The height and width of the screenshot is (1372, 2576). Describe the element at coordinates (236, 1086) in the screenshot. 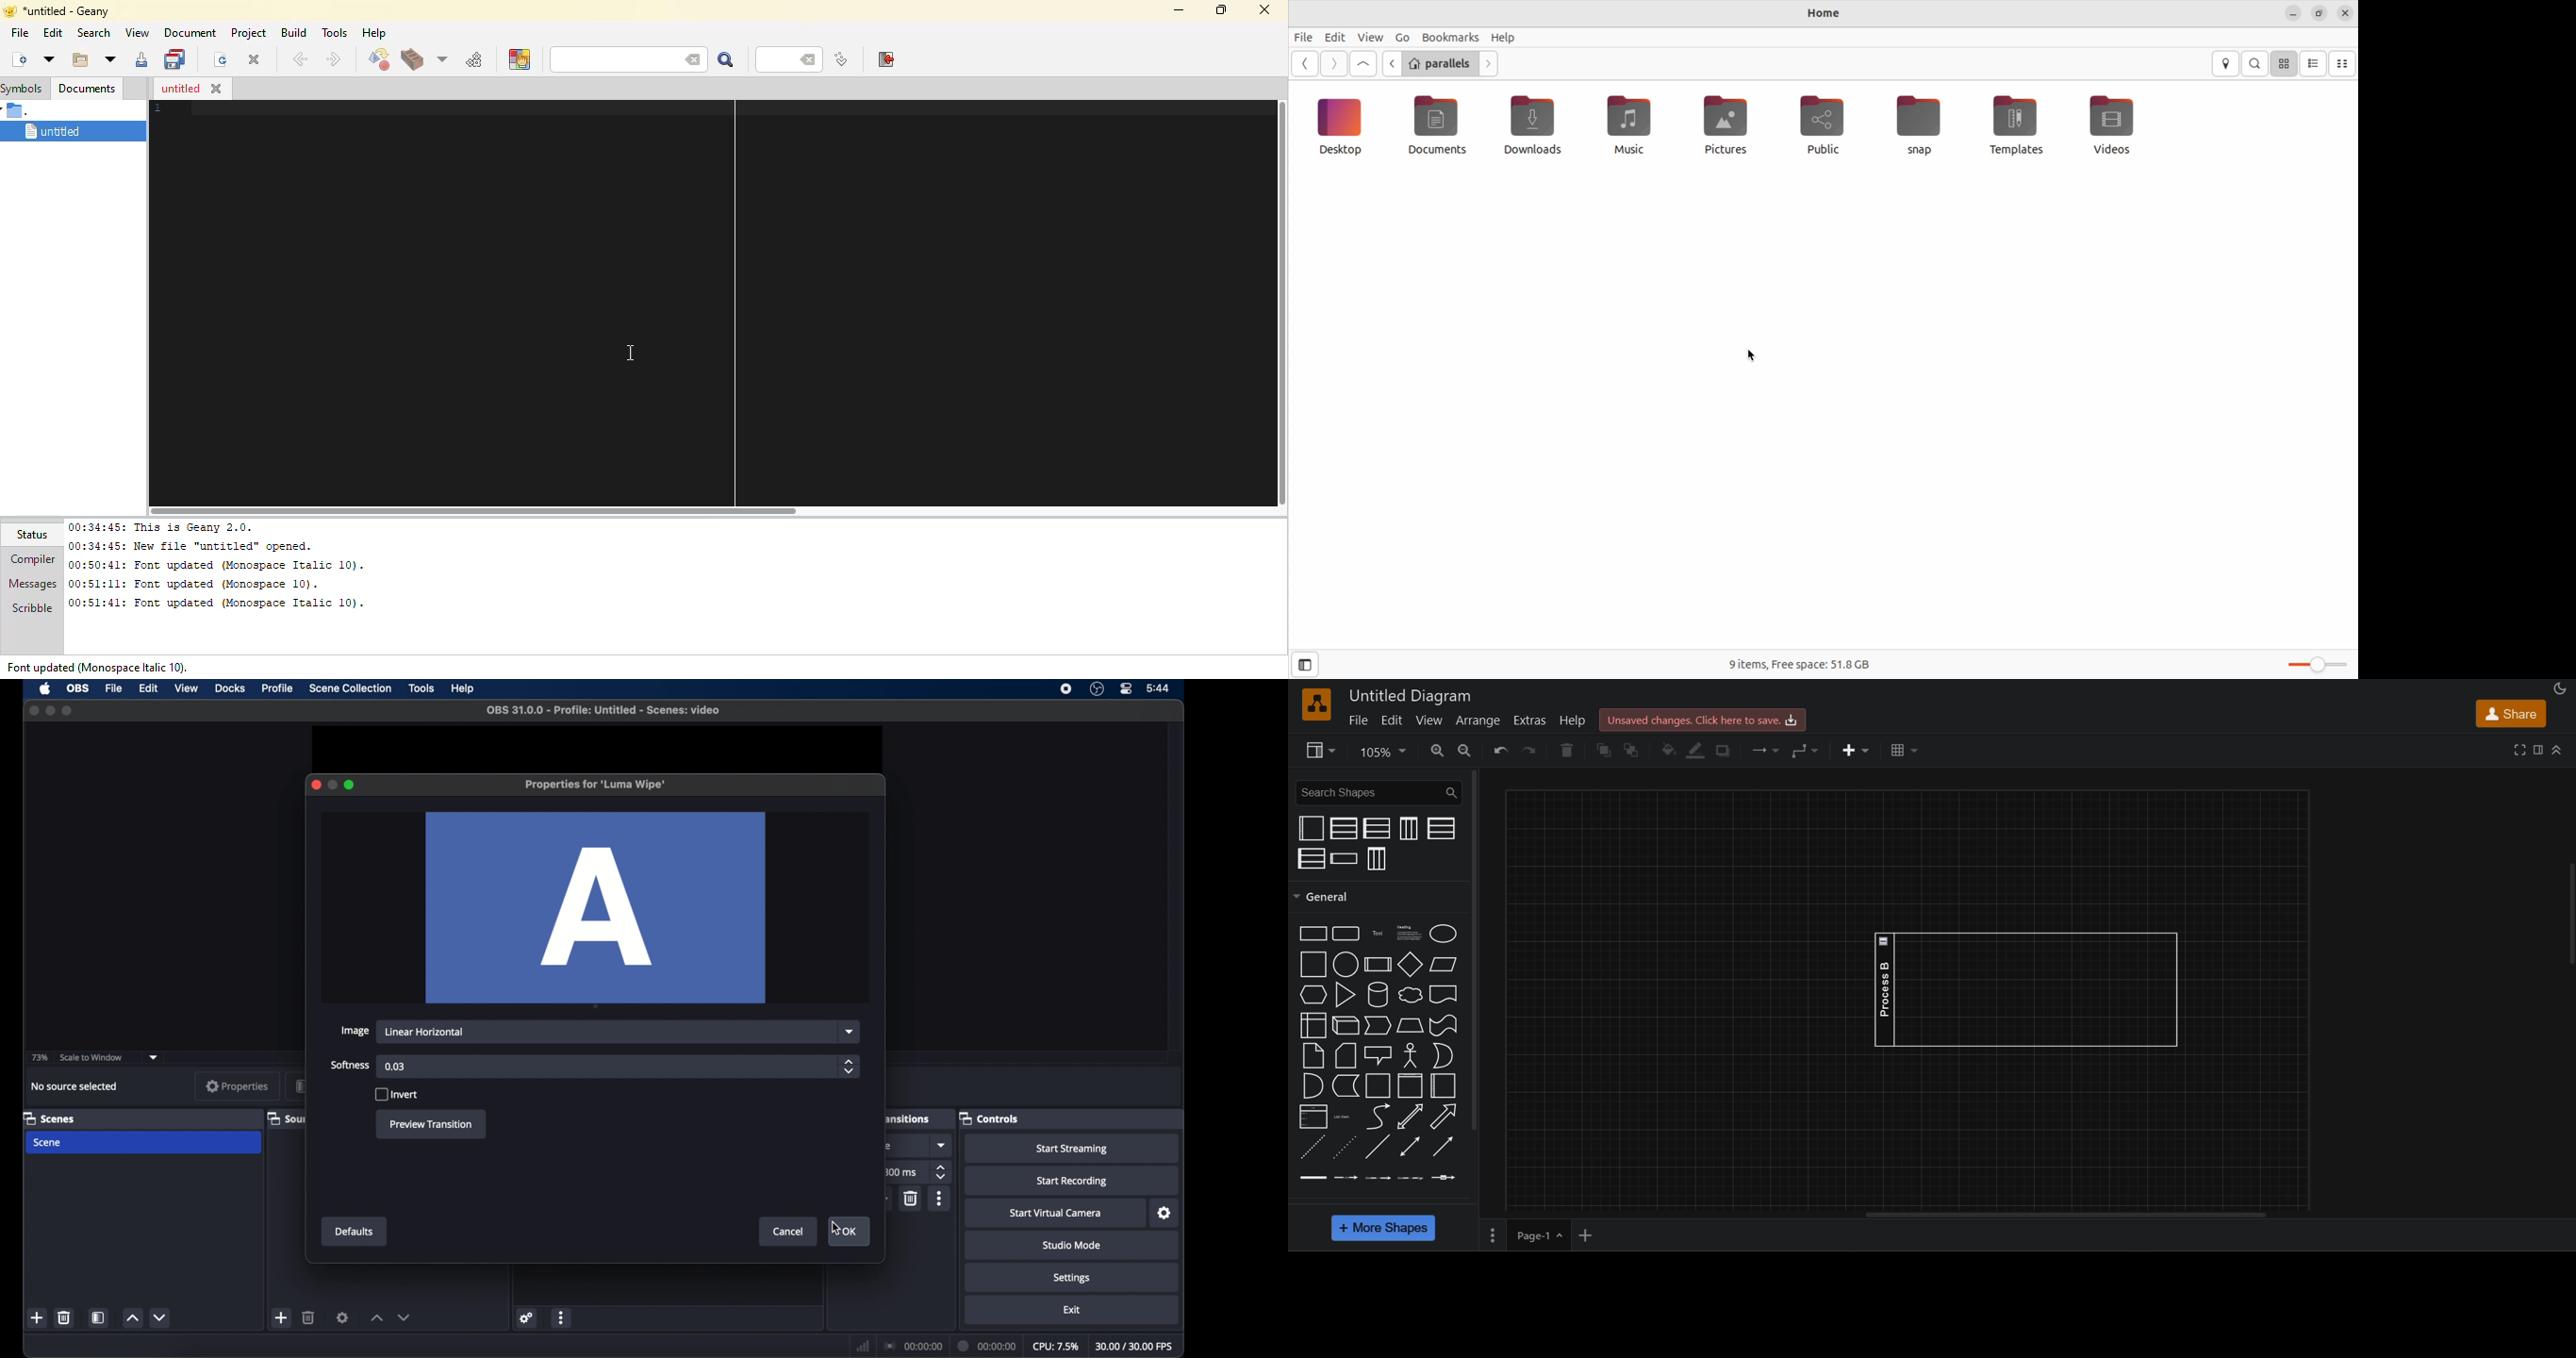

I see `properties` at that location.